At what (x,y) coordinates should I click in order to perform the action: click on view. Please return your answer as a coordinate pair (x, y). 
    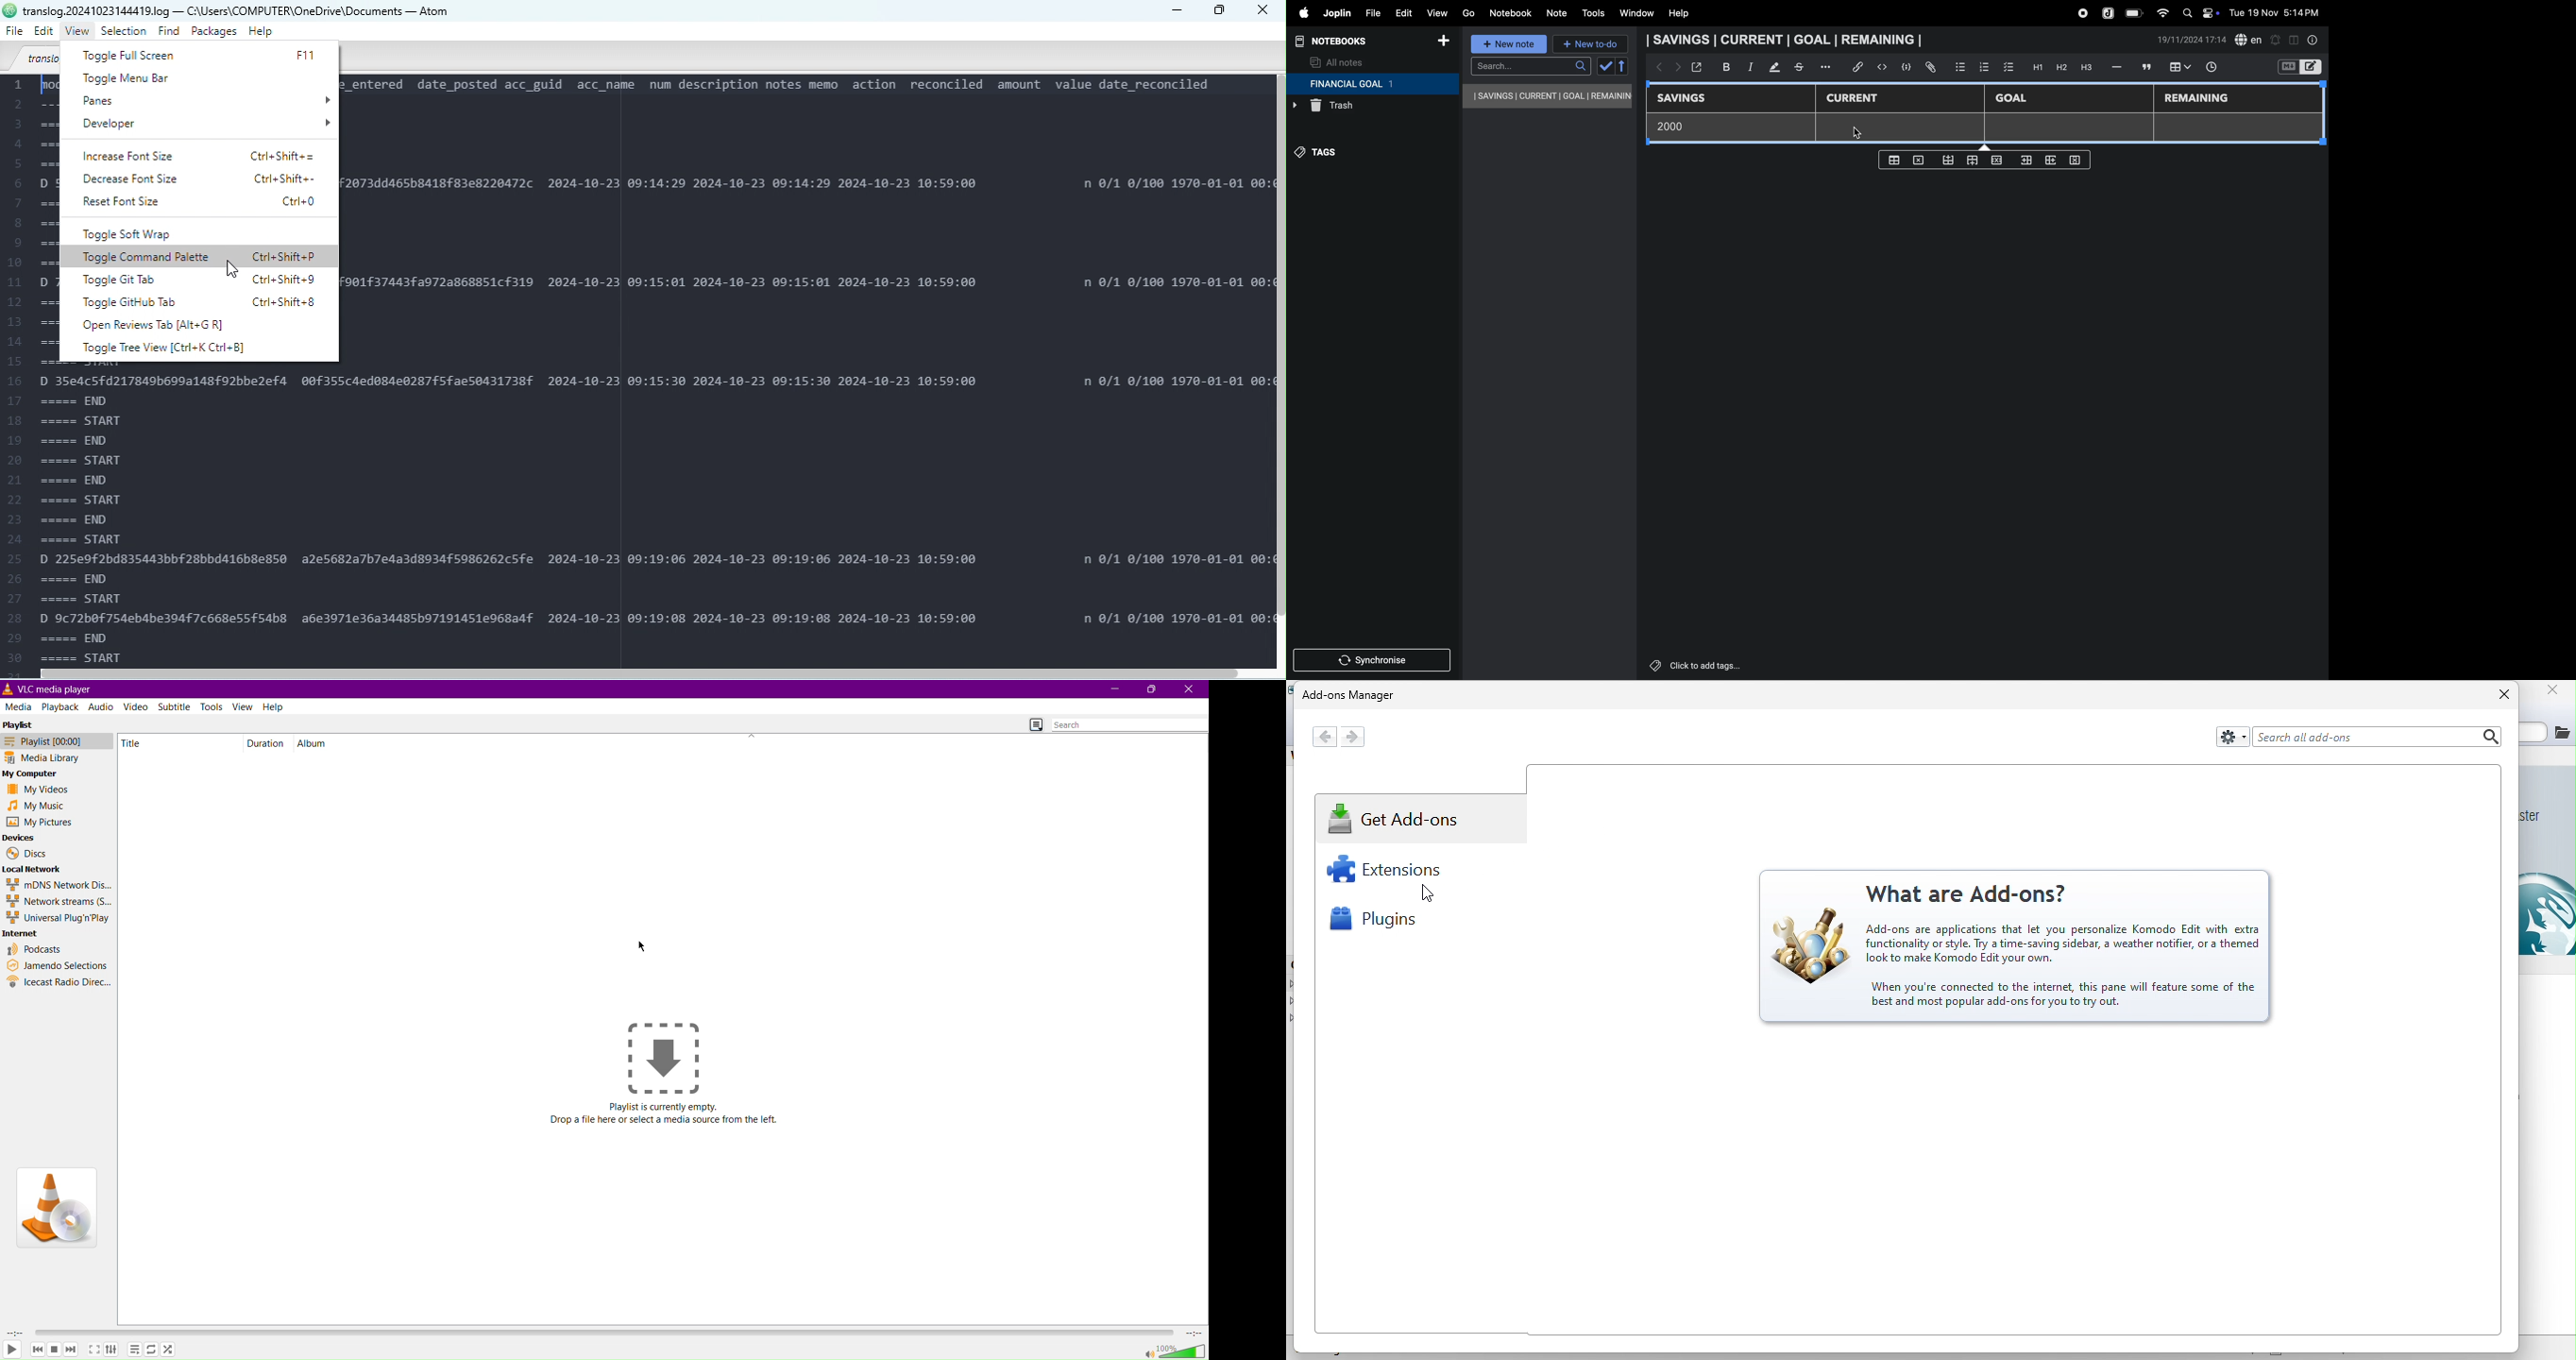
    Looking at the image, I should click on (1436, 11).